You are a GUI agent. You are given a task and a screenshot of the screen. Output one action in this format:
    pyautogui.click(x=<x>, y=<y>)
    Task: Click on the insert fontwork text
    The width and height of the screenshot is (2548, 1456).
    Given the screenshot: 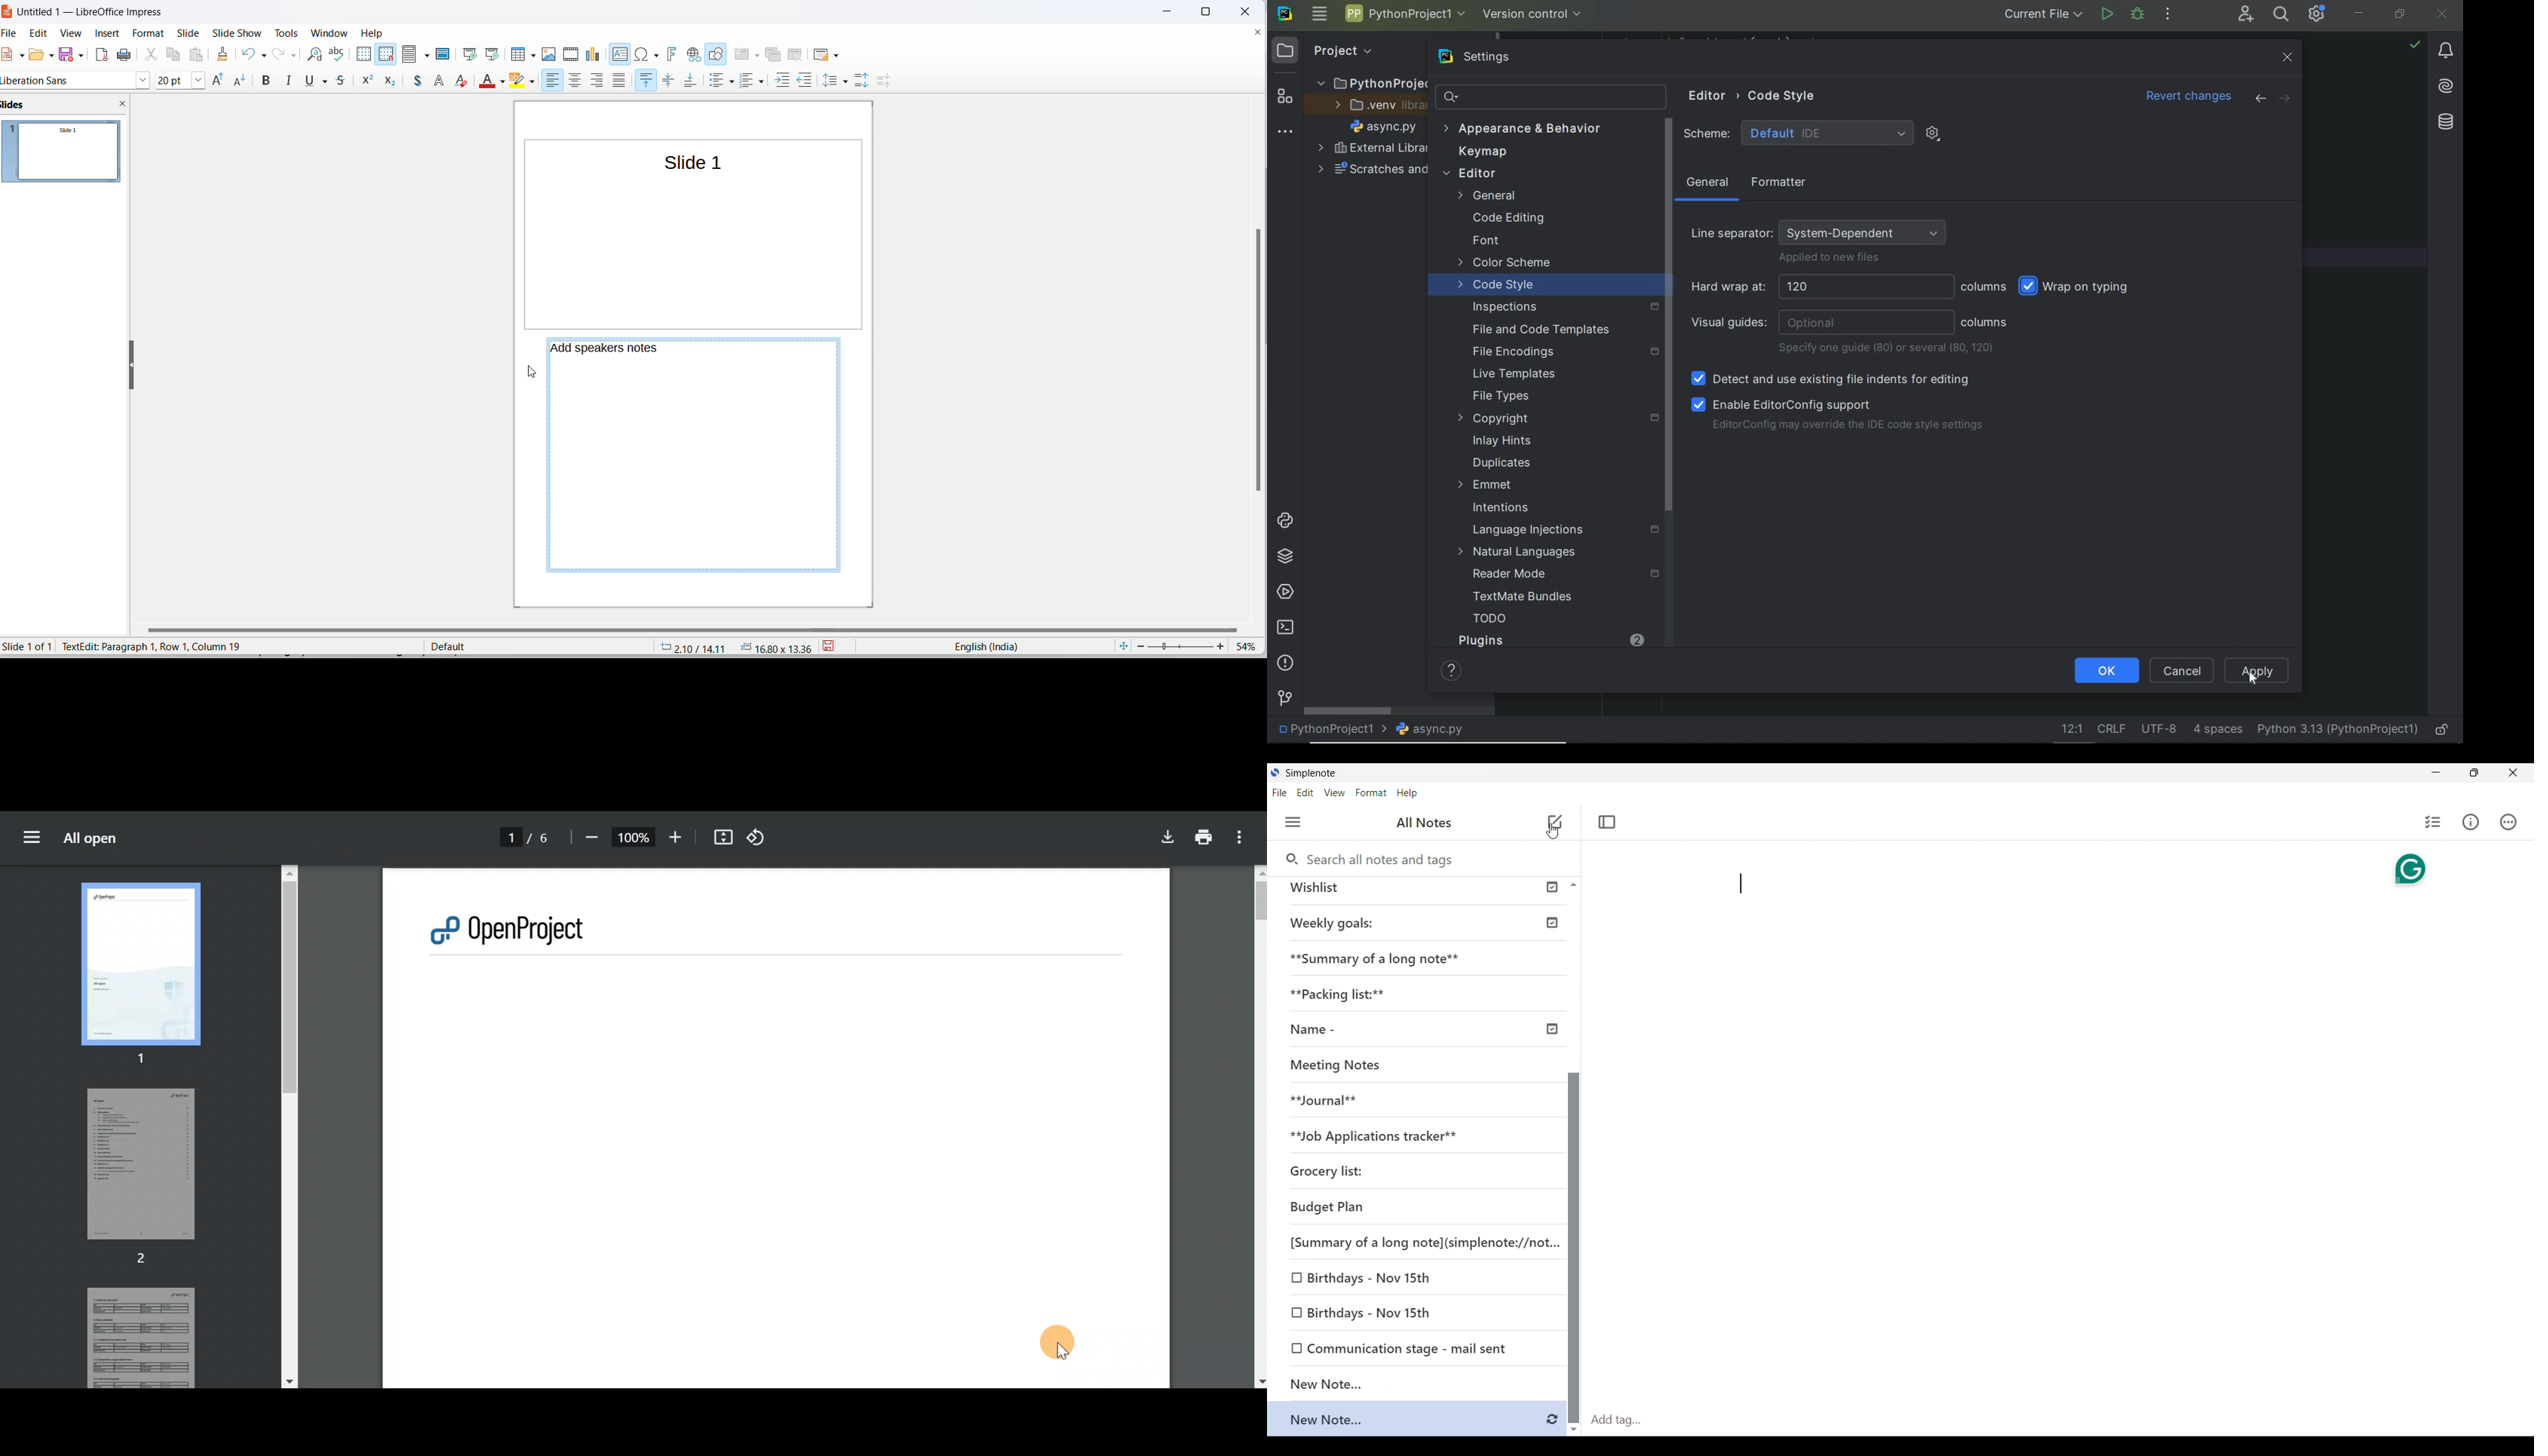 What is the action you would take?
    pyautogui.click(x=673, y=54)
    